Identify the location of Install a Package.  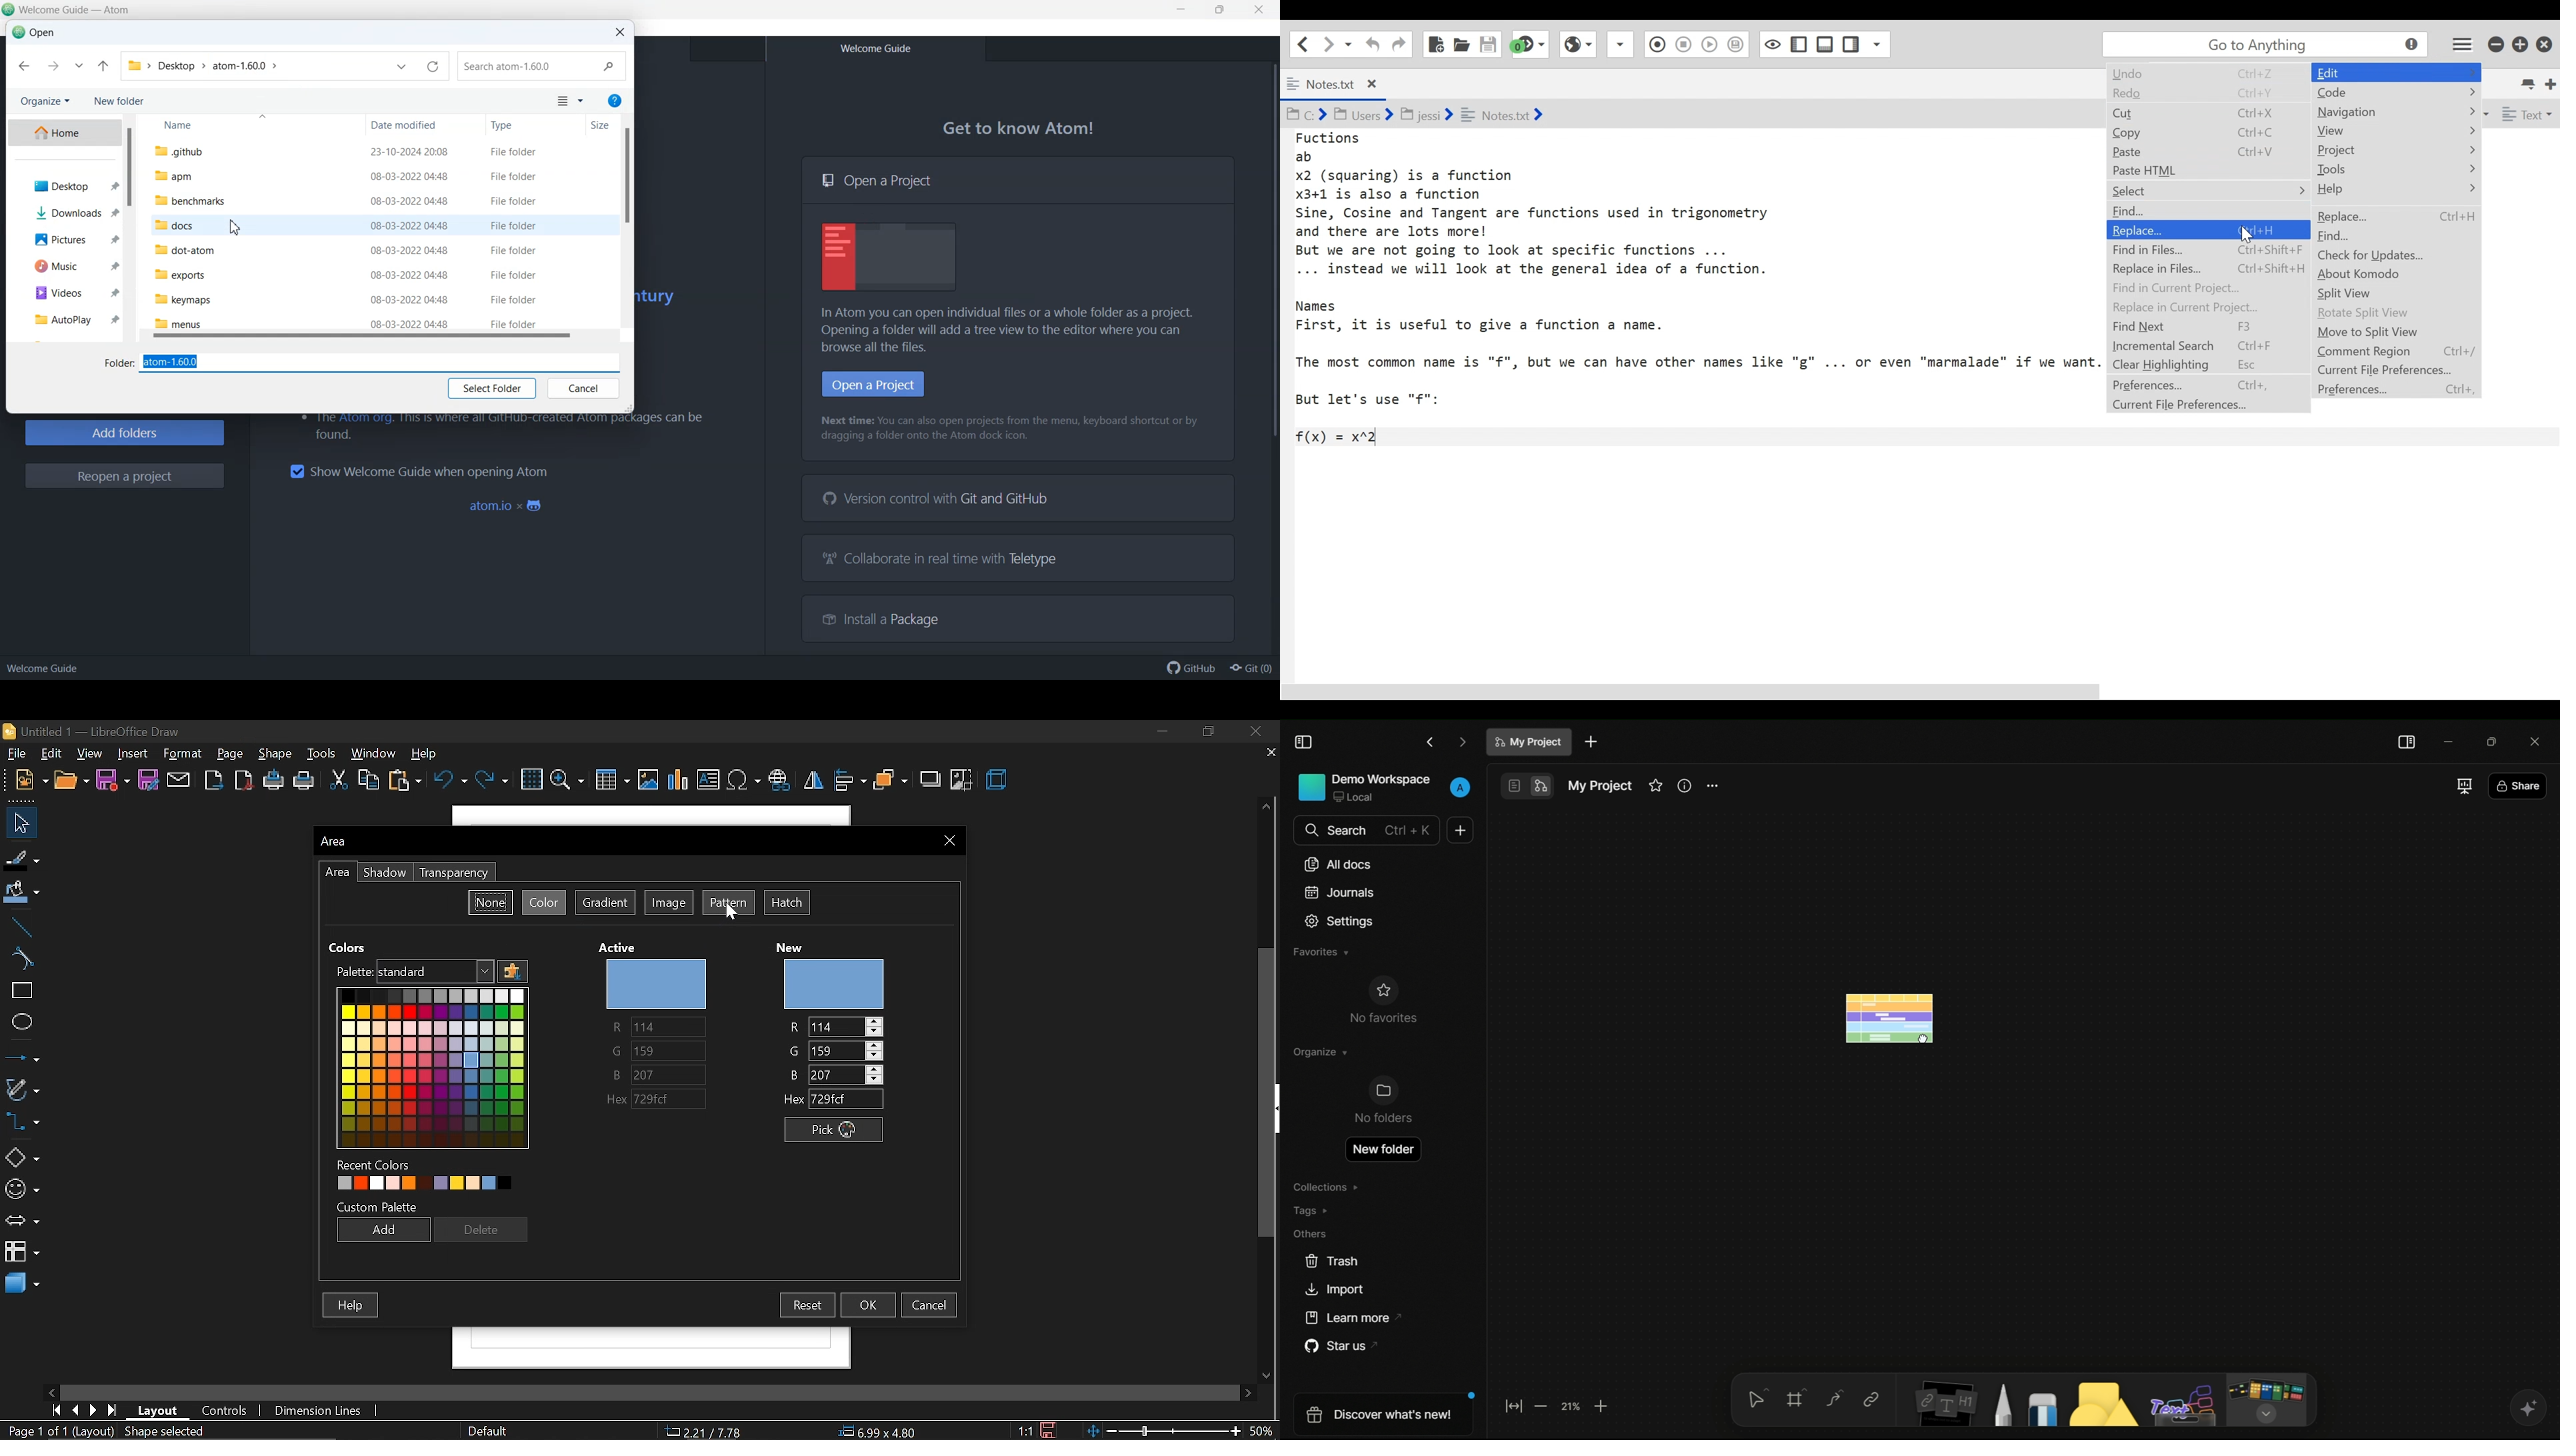
(873, 617).